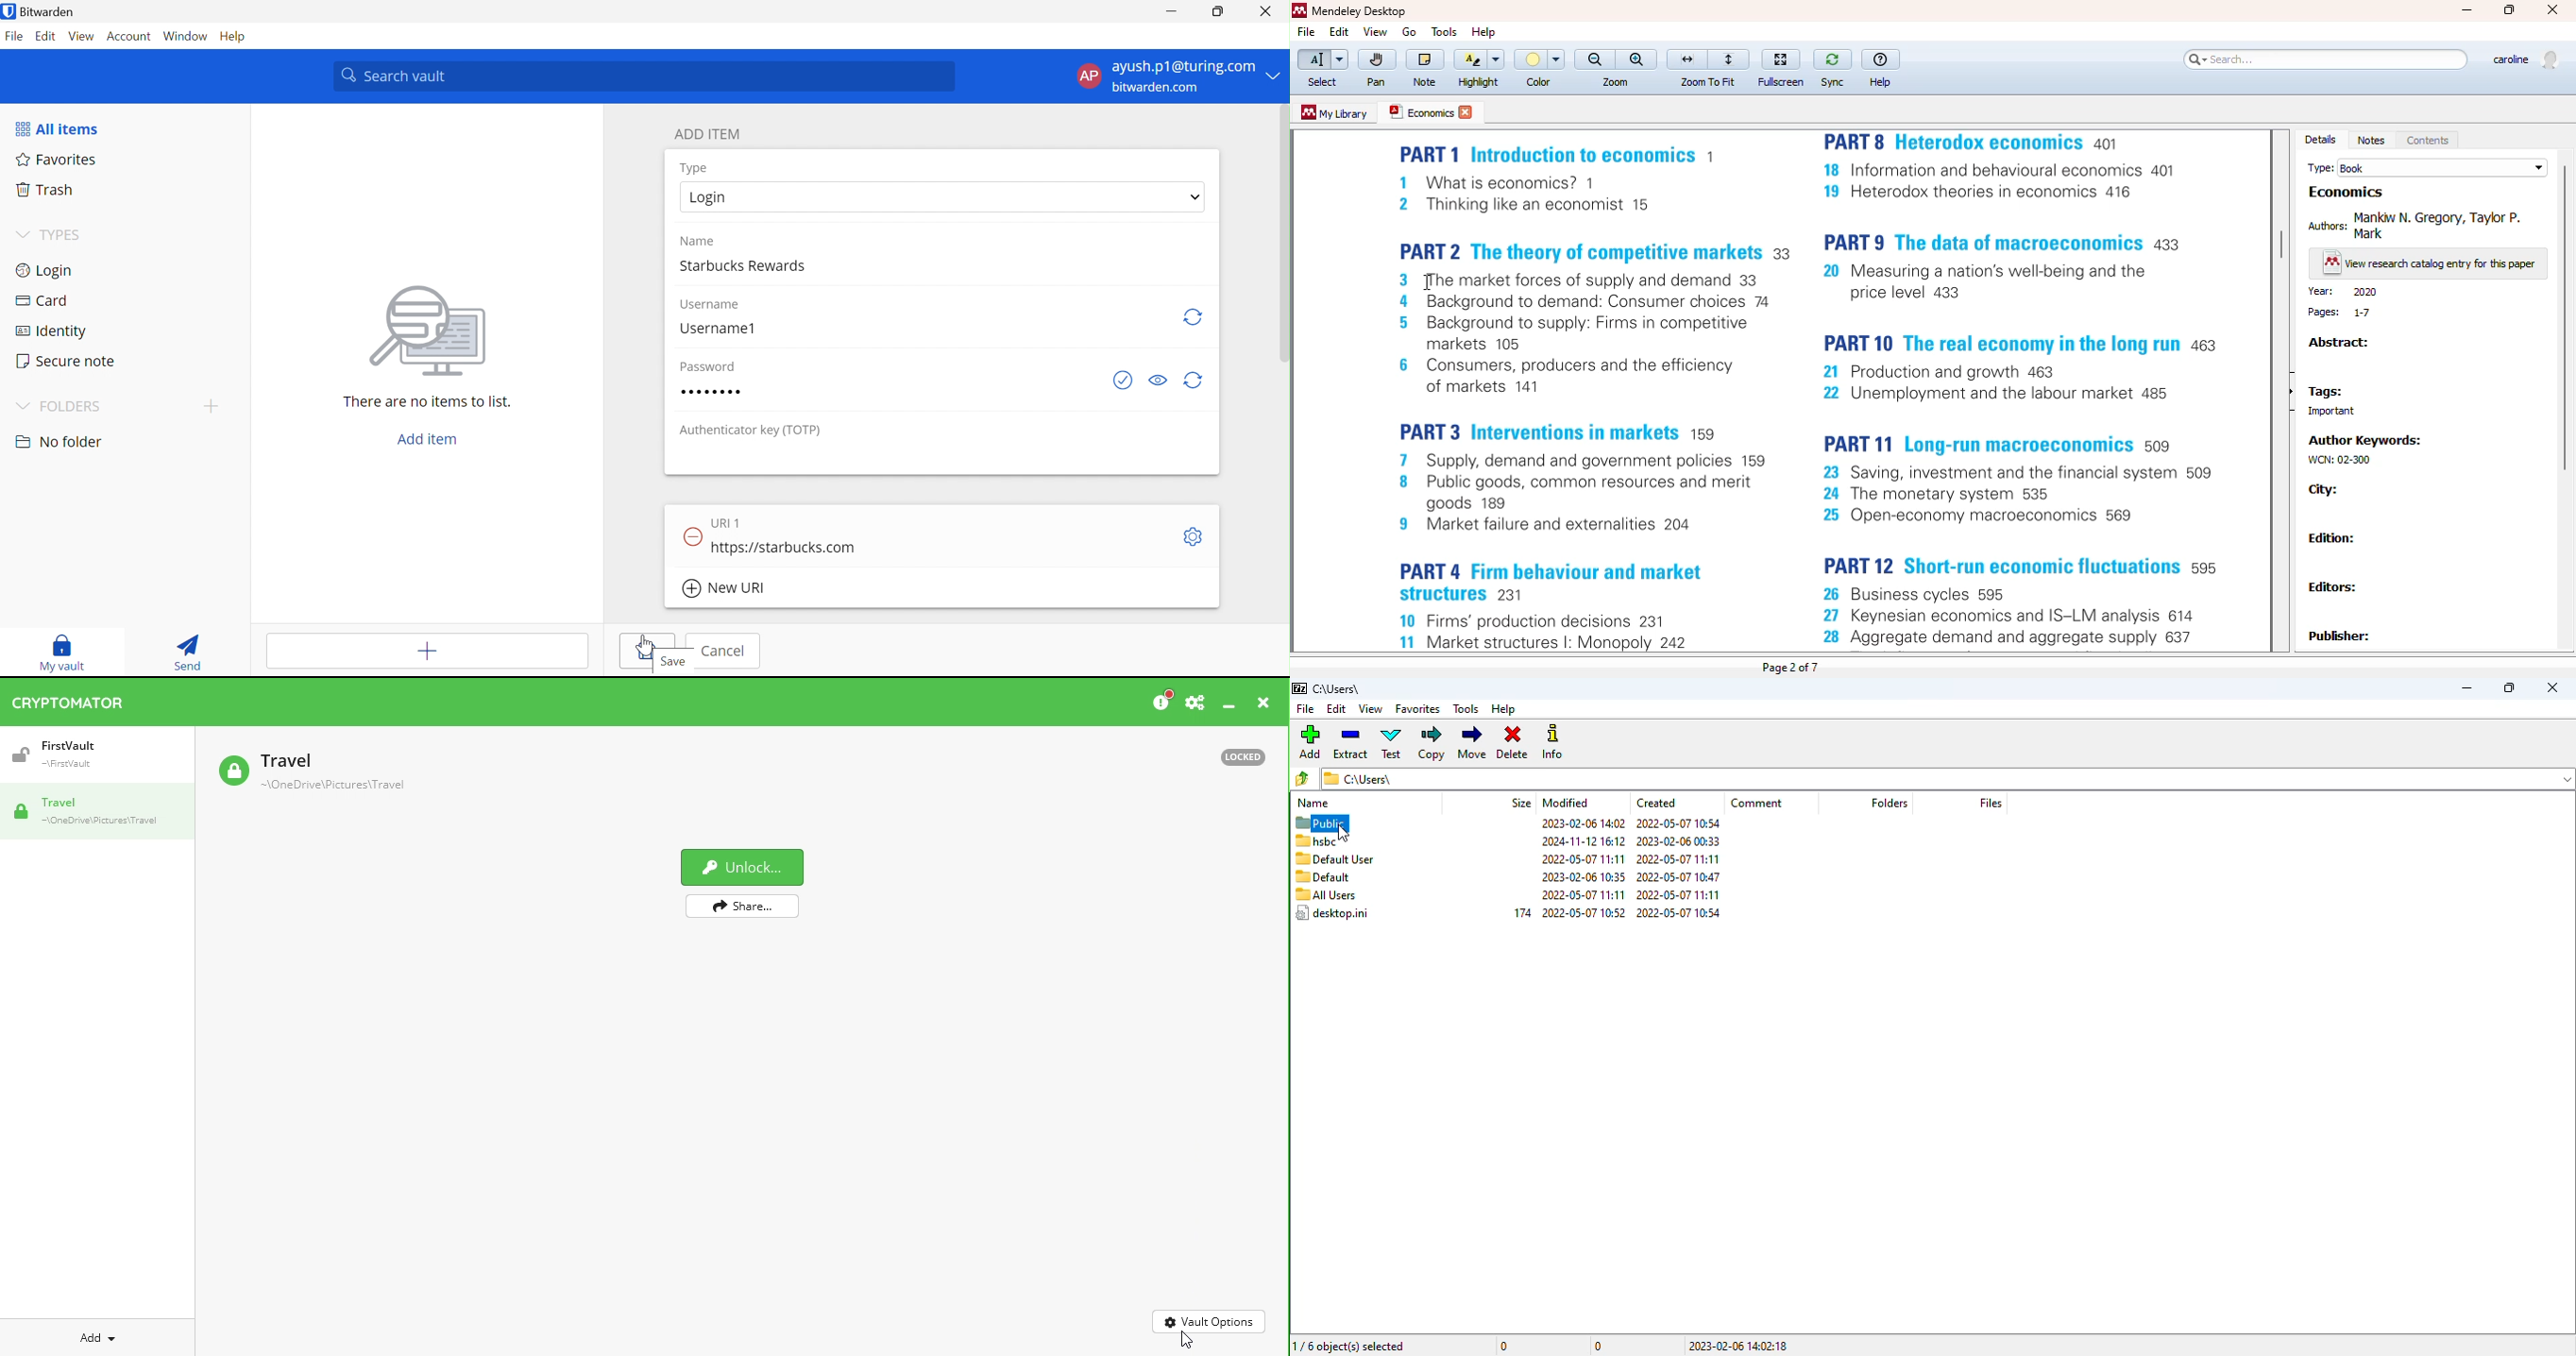 This screenshot has height=1372, width=2576. Describe the element at coordinates (1432, 743) in the screenshot. I see `copy` at that location.